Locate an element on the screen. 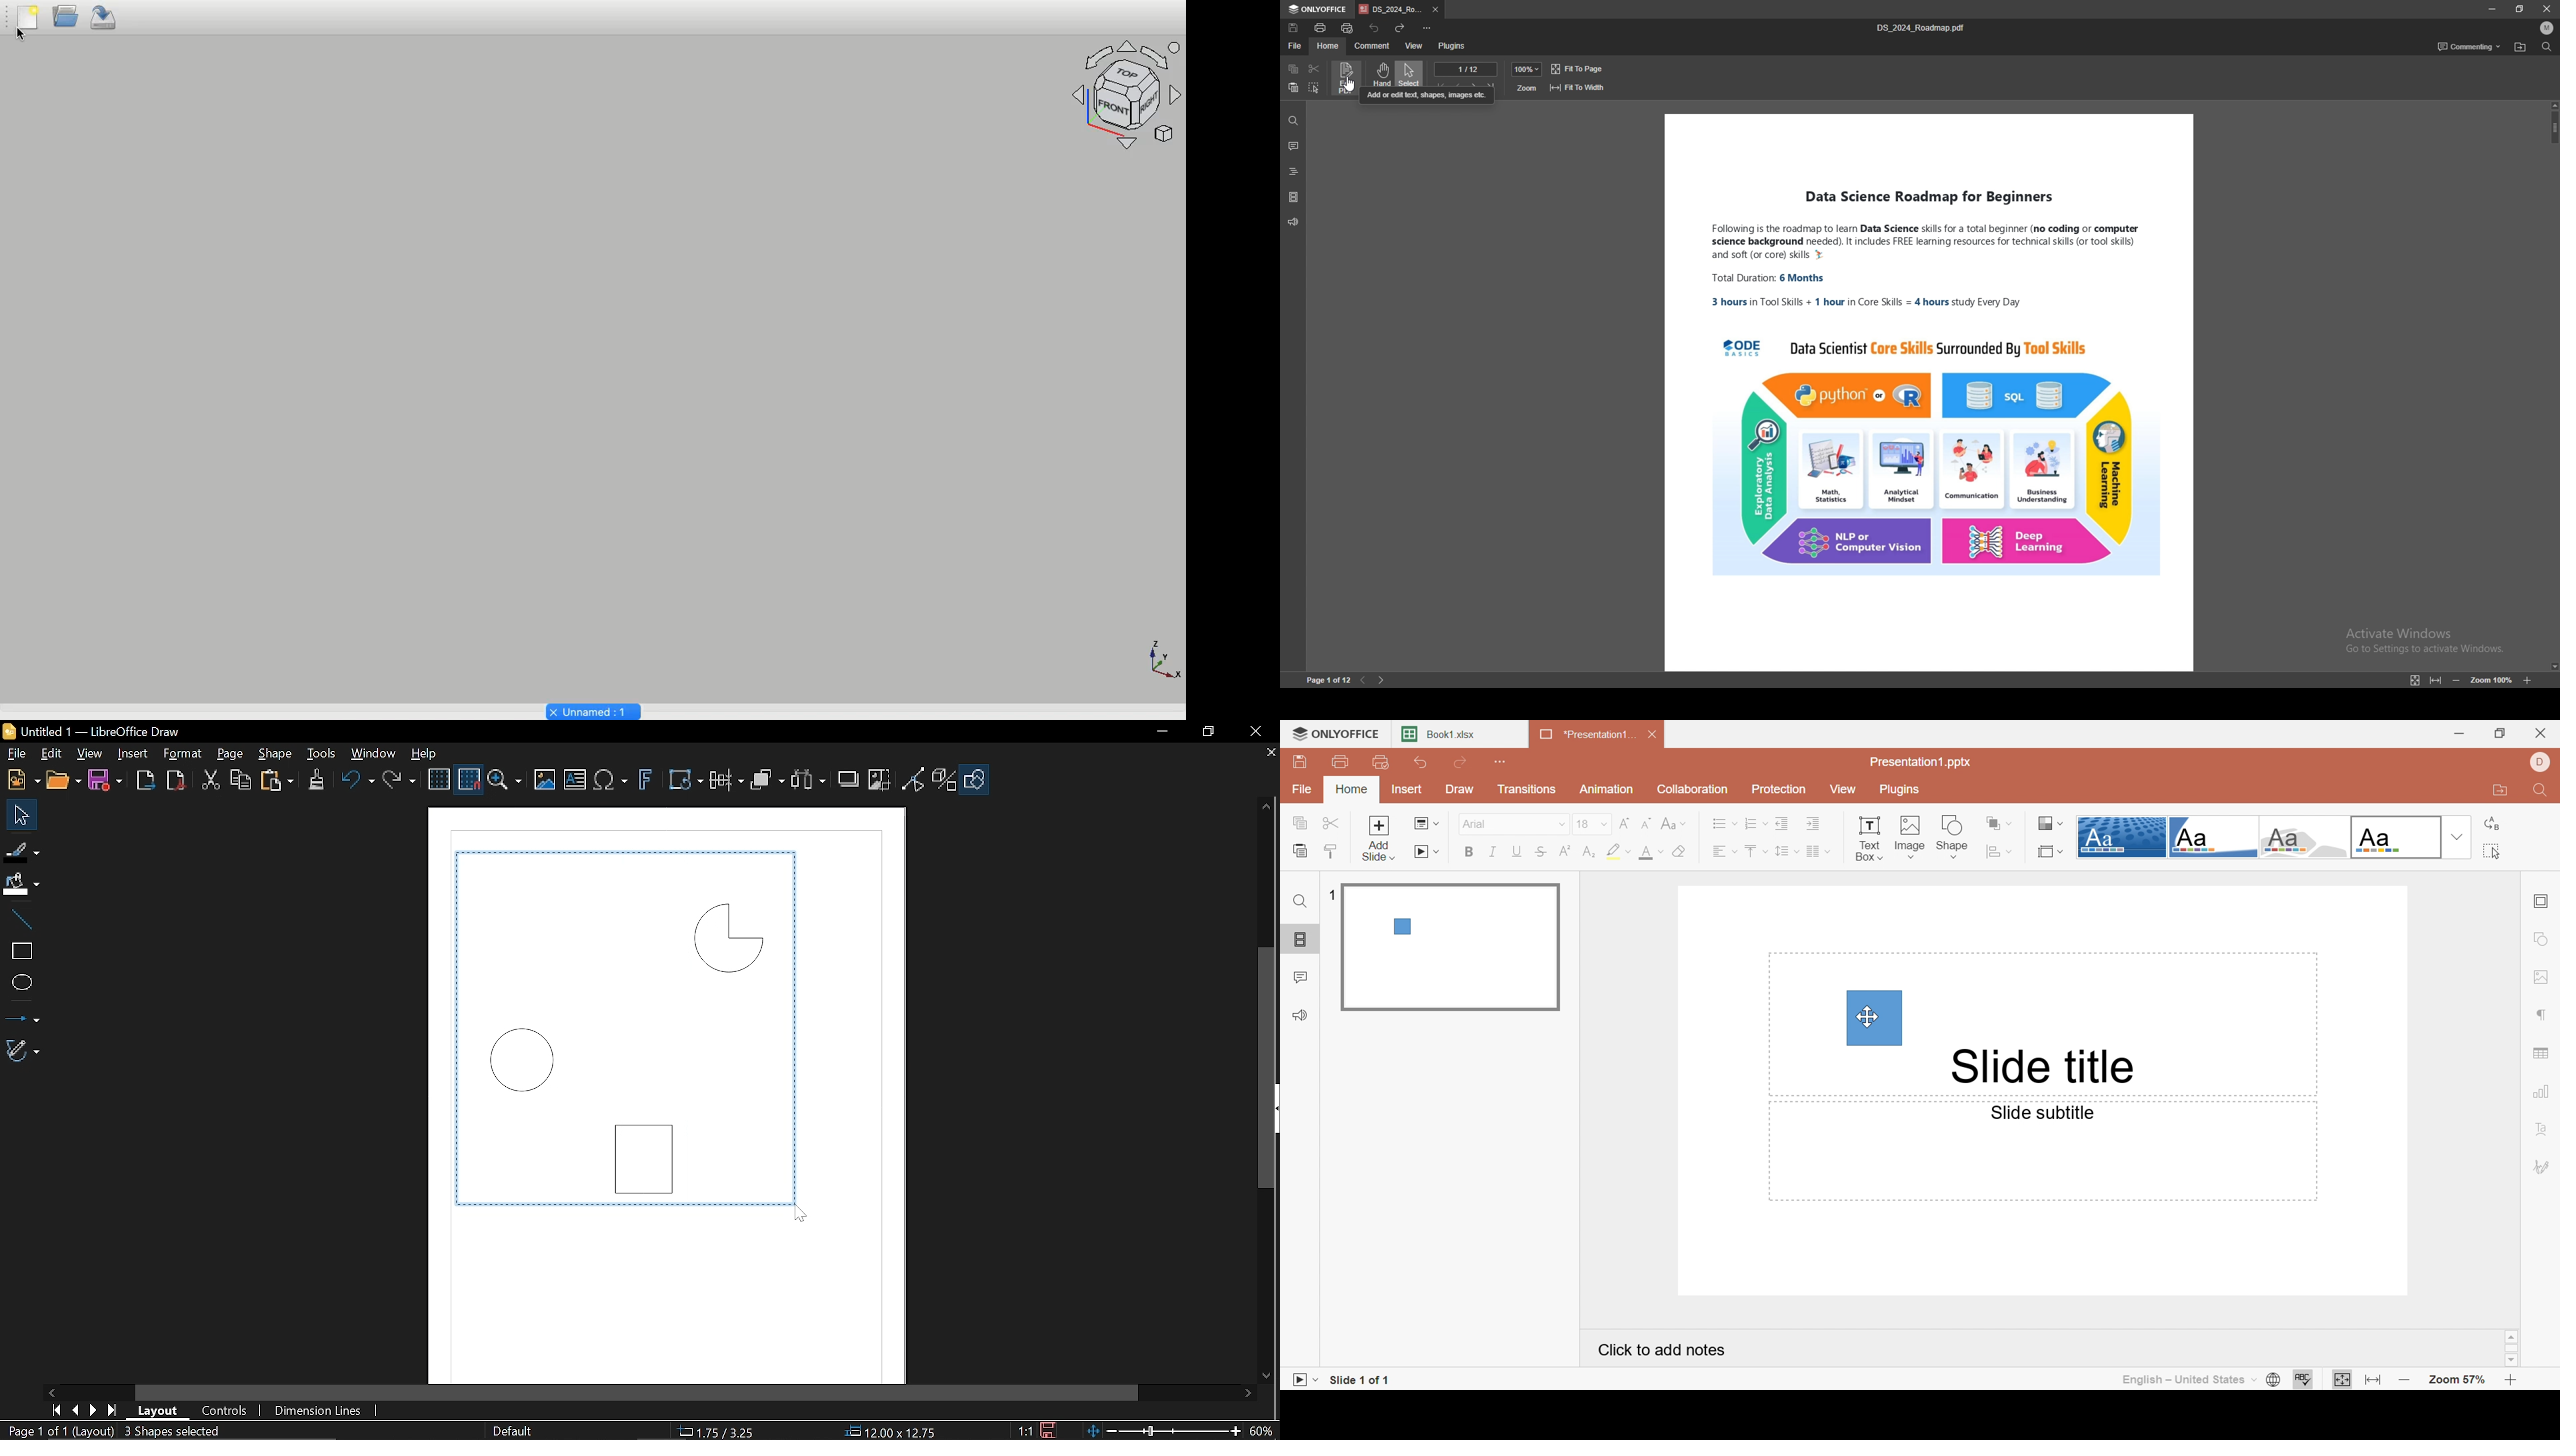  Fill line is located at coordinates (22, 850).